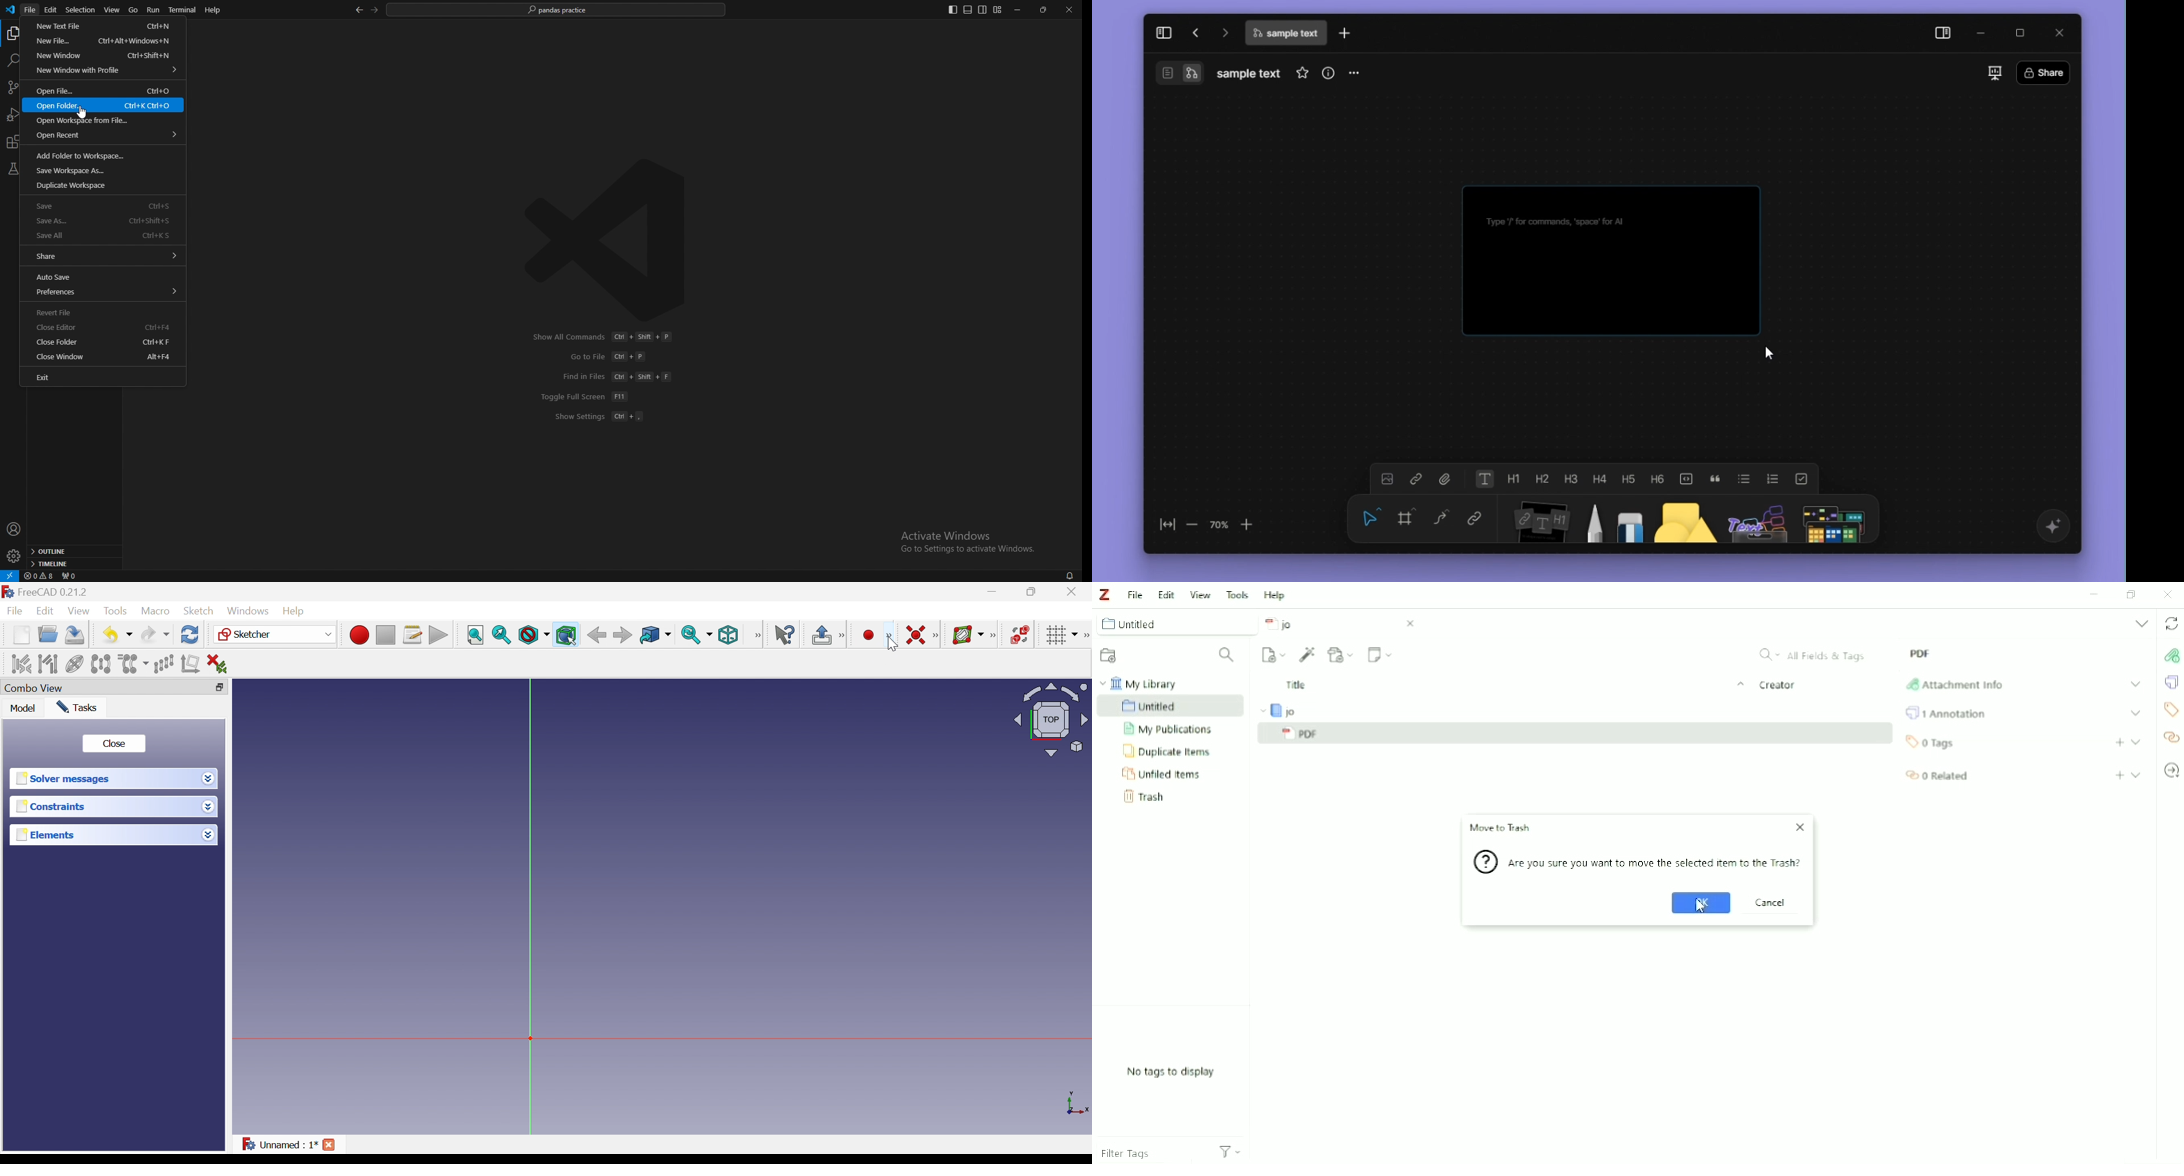 The width and height of the screenshot is (2184, 1176). What do you see at coordinates (210, 779) in the screenshot?
I see `Drop down` at bounding box center [210, 779].